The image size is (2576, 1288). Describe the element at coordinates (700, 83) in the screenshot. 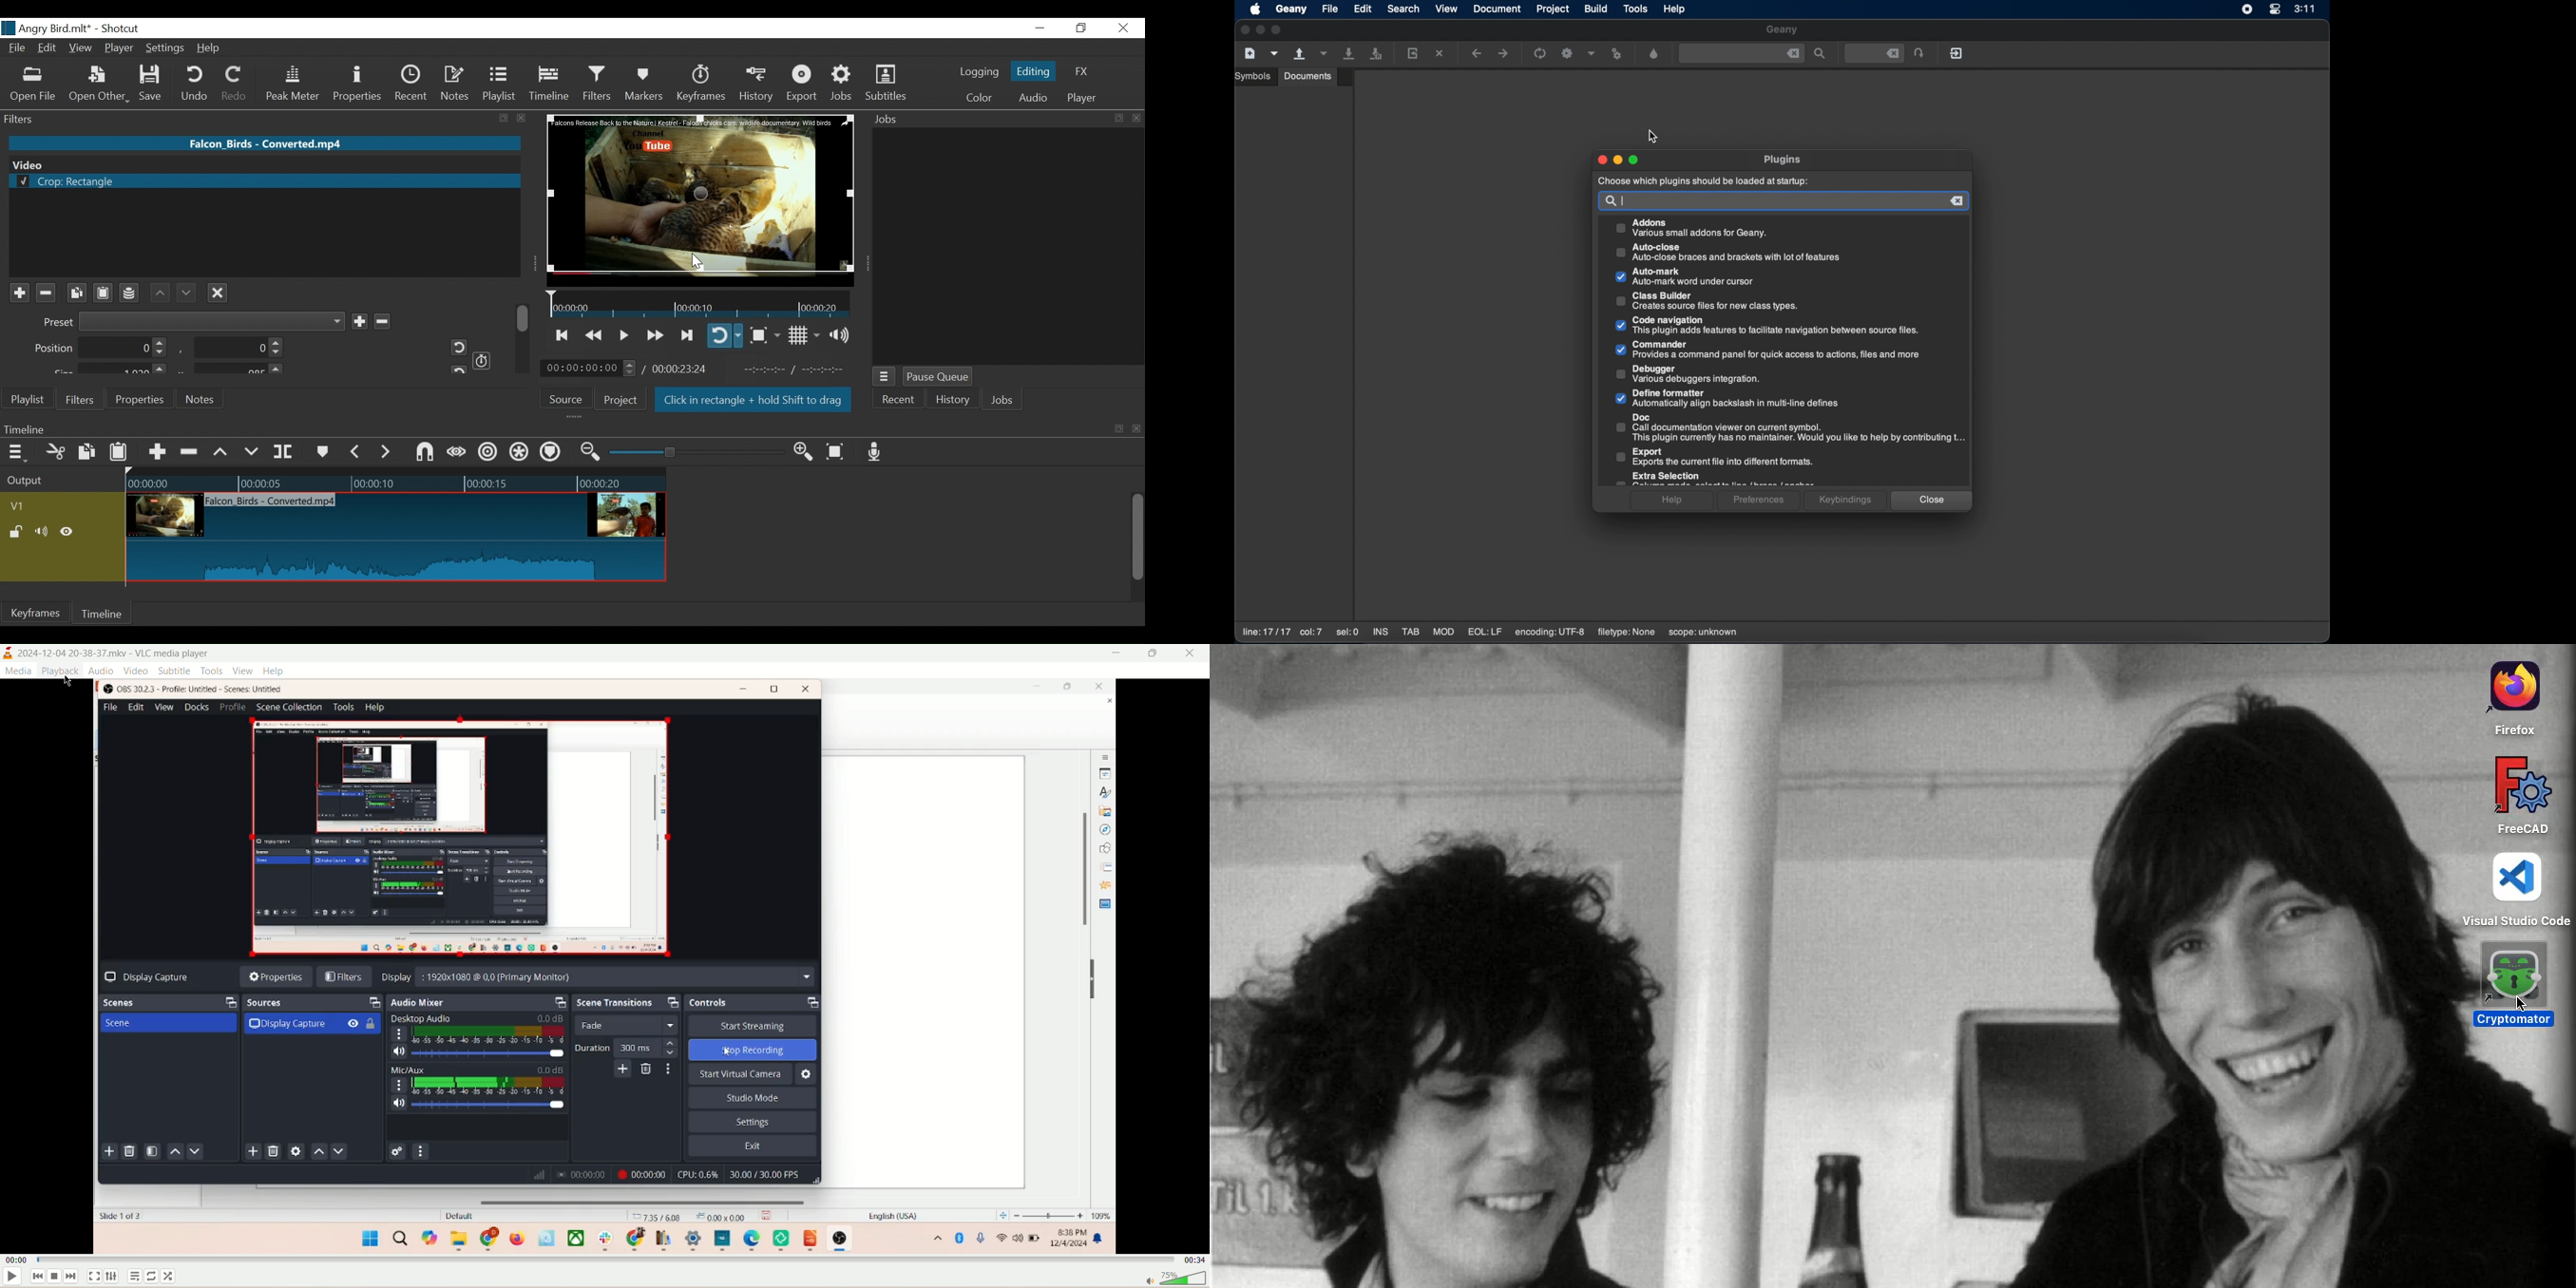

I see `Keyframes` at that location.